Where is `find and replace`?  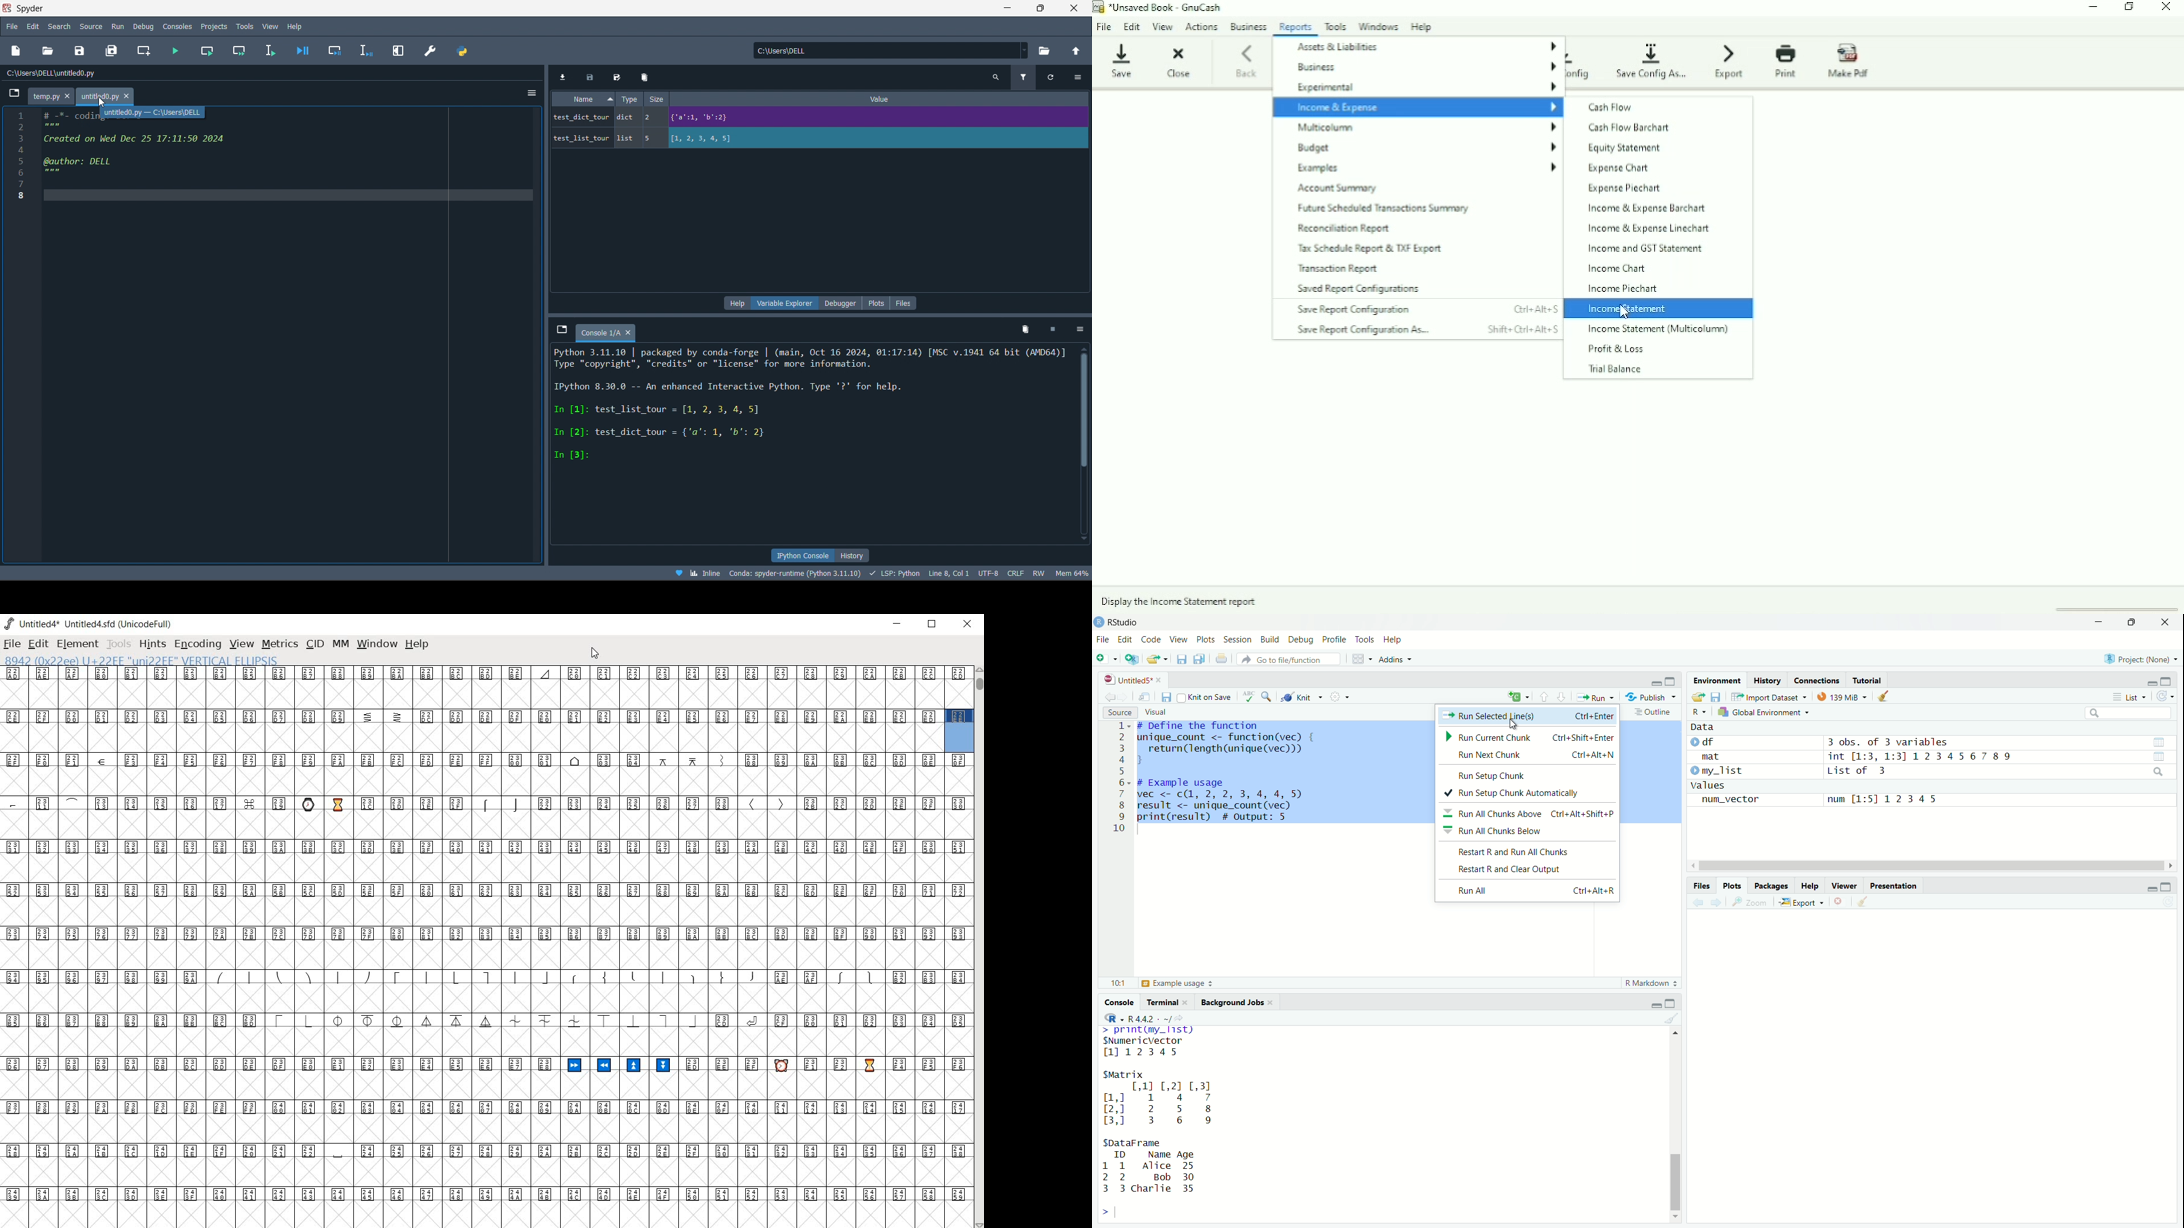 find and replace is located at coordinates (1270, 698).